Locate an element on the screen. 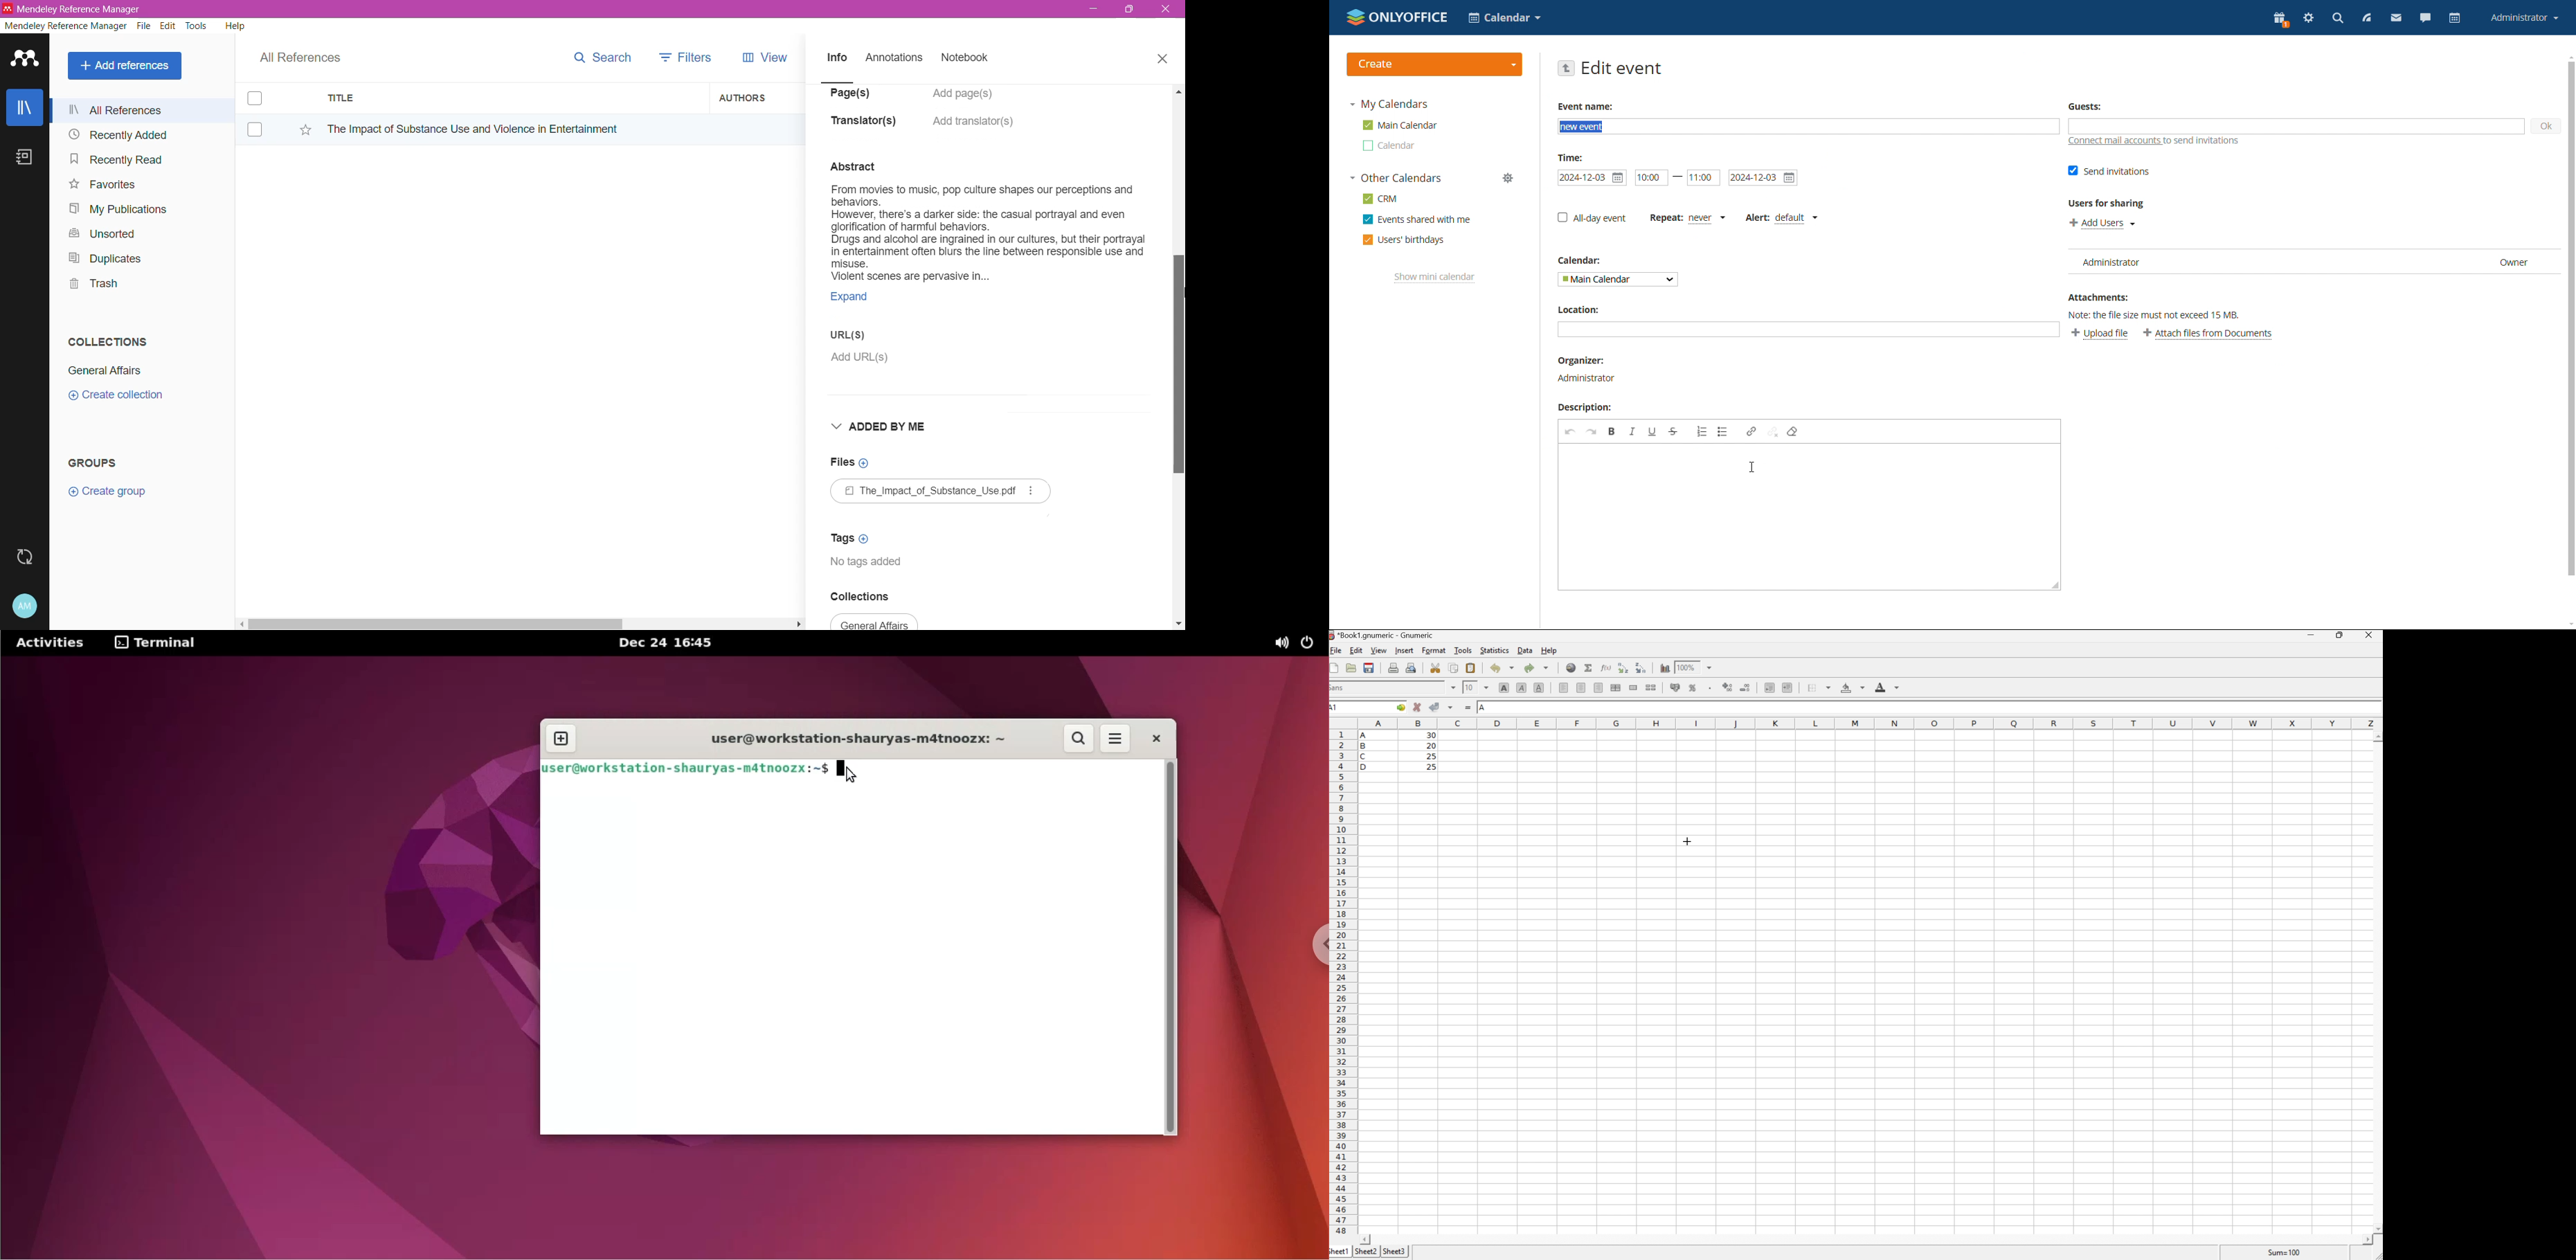 Image resolution: width=2576 pixels, height=1260 pixels. Click to Add Files is located at coordinates (847, 463).